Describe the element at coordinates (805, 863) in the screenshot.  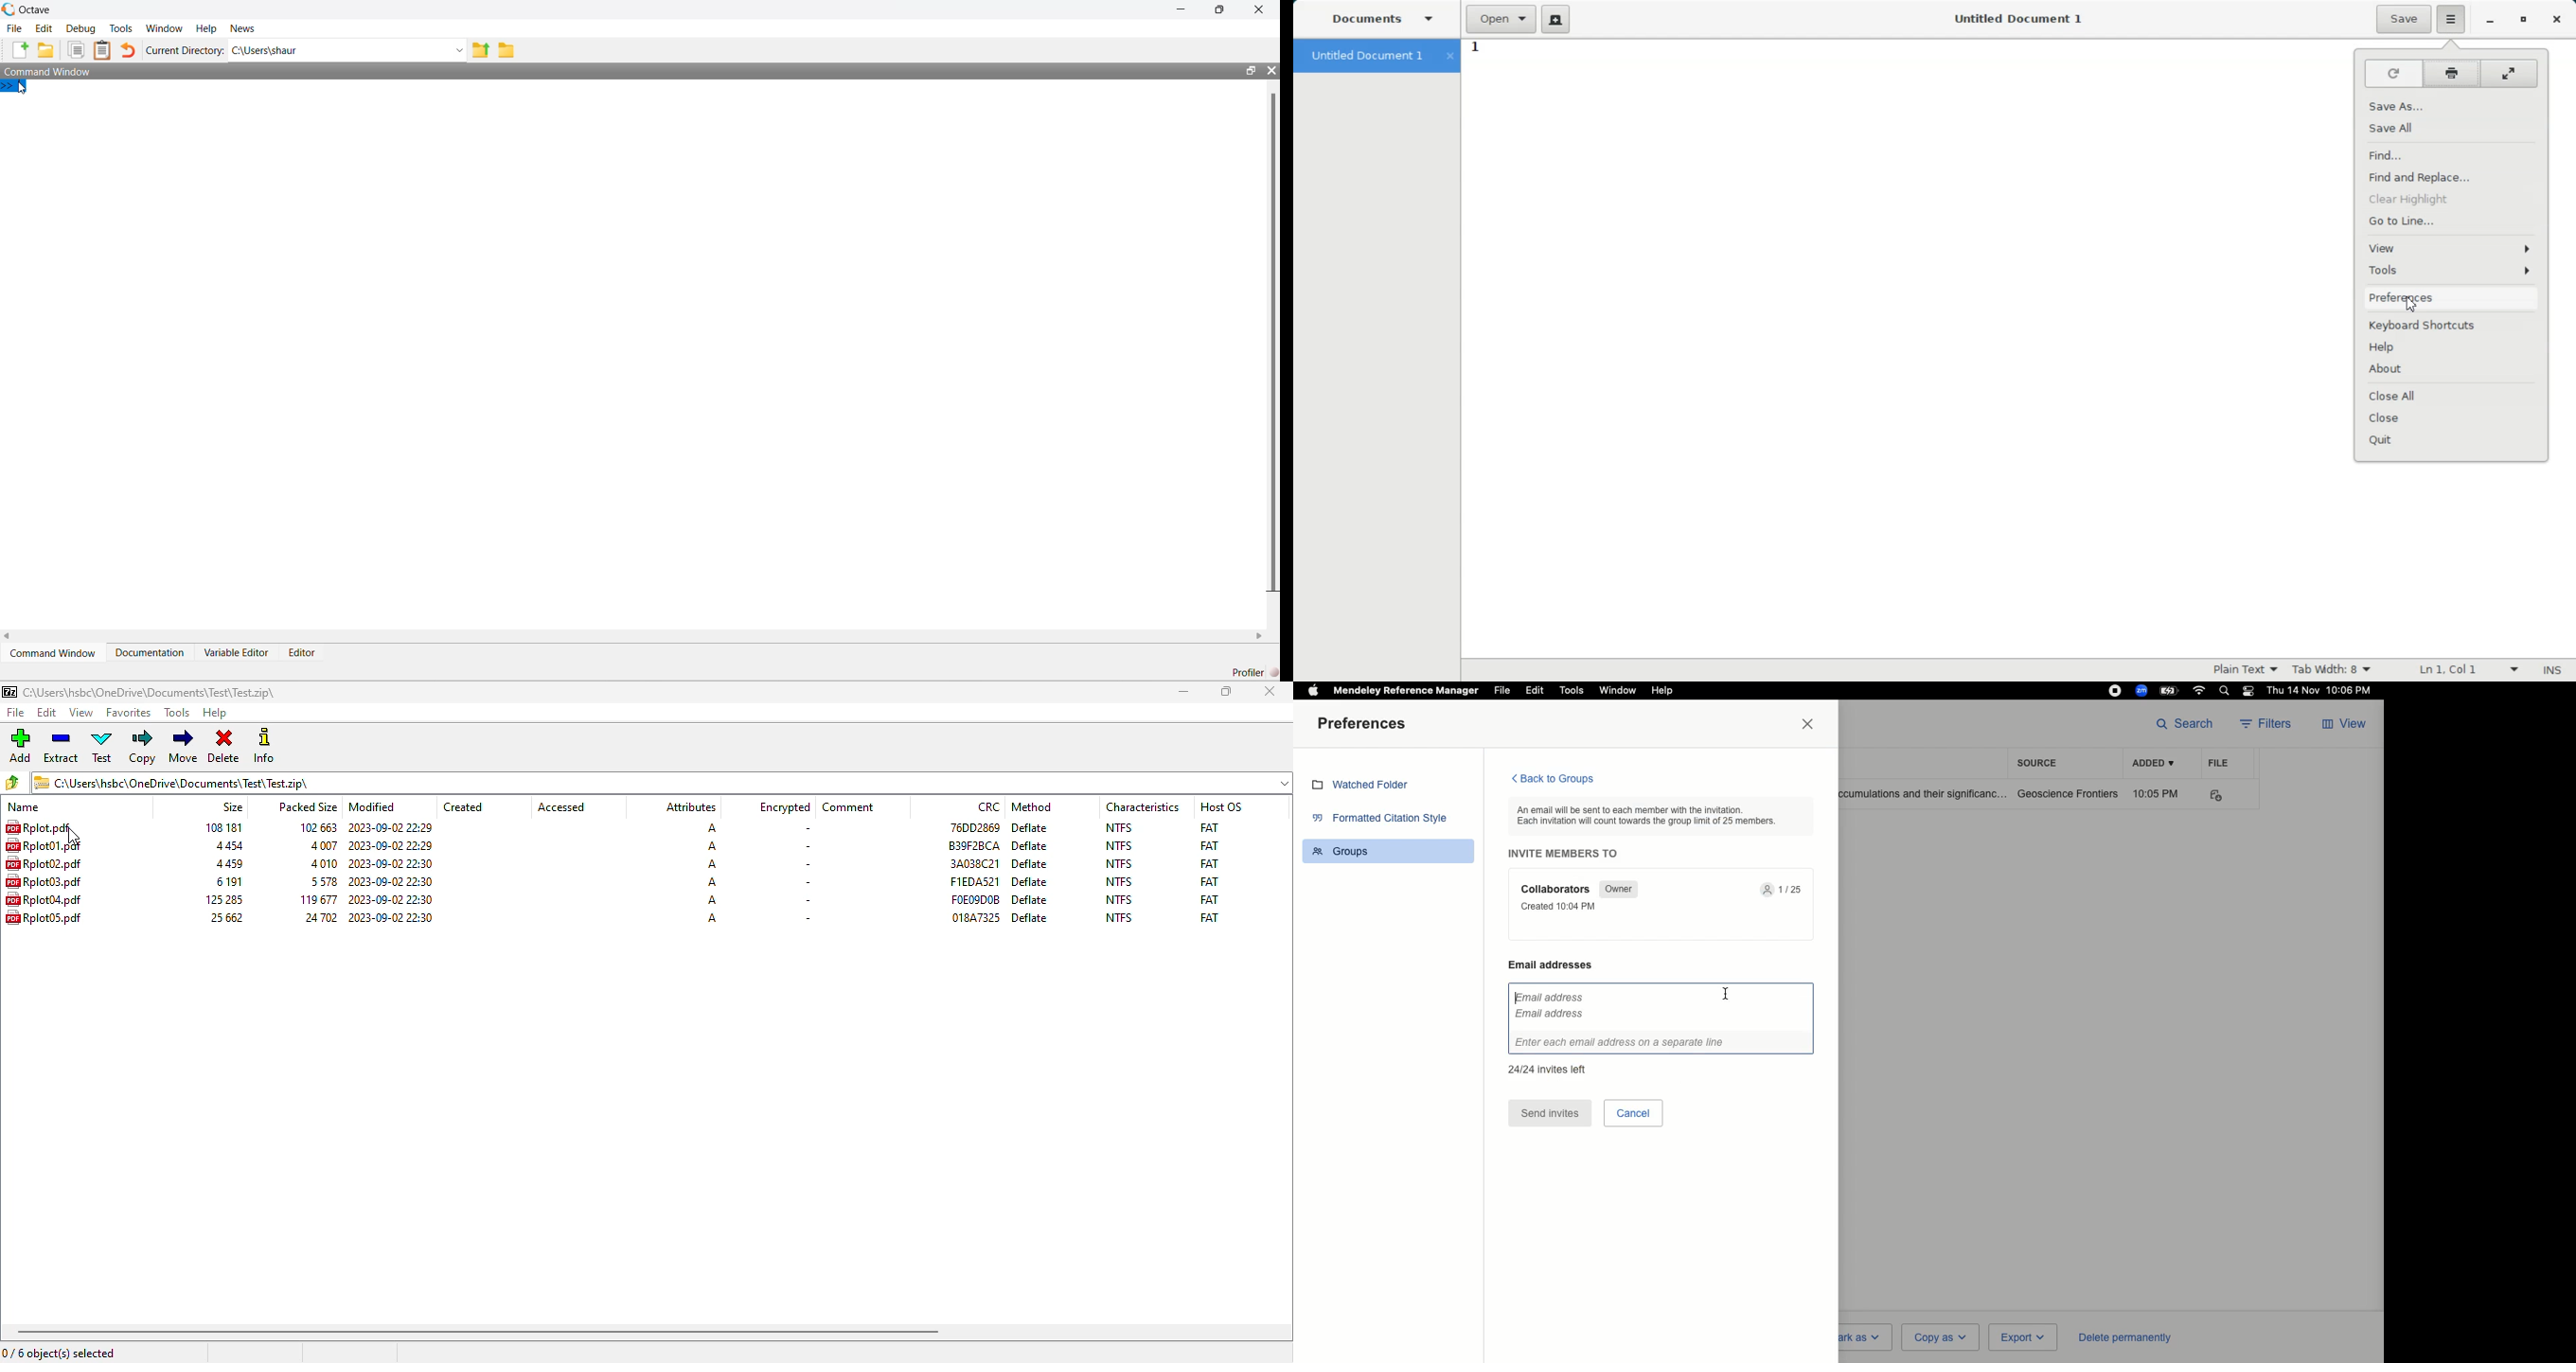
I see `-` at that location.